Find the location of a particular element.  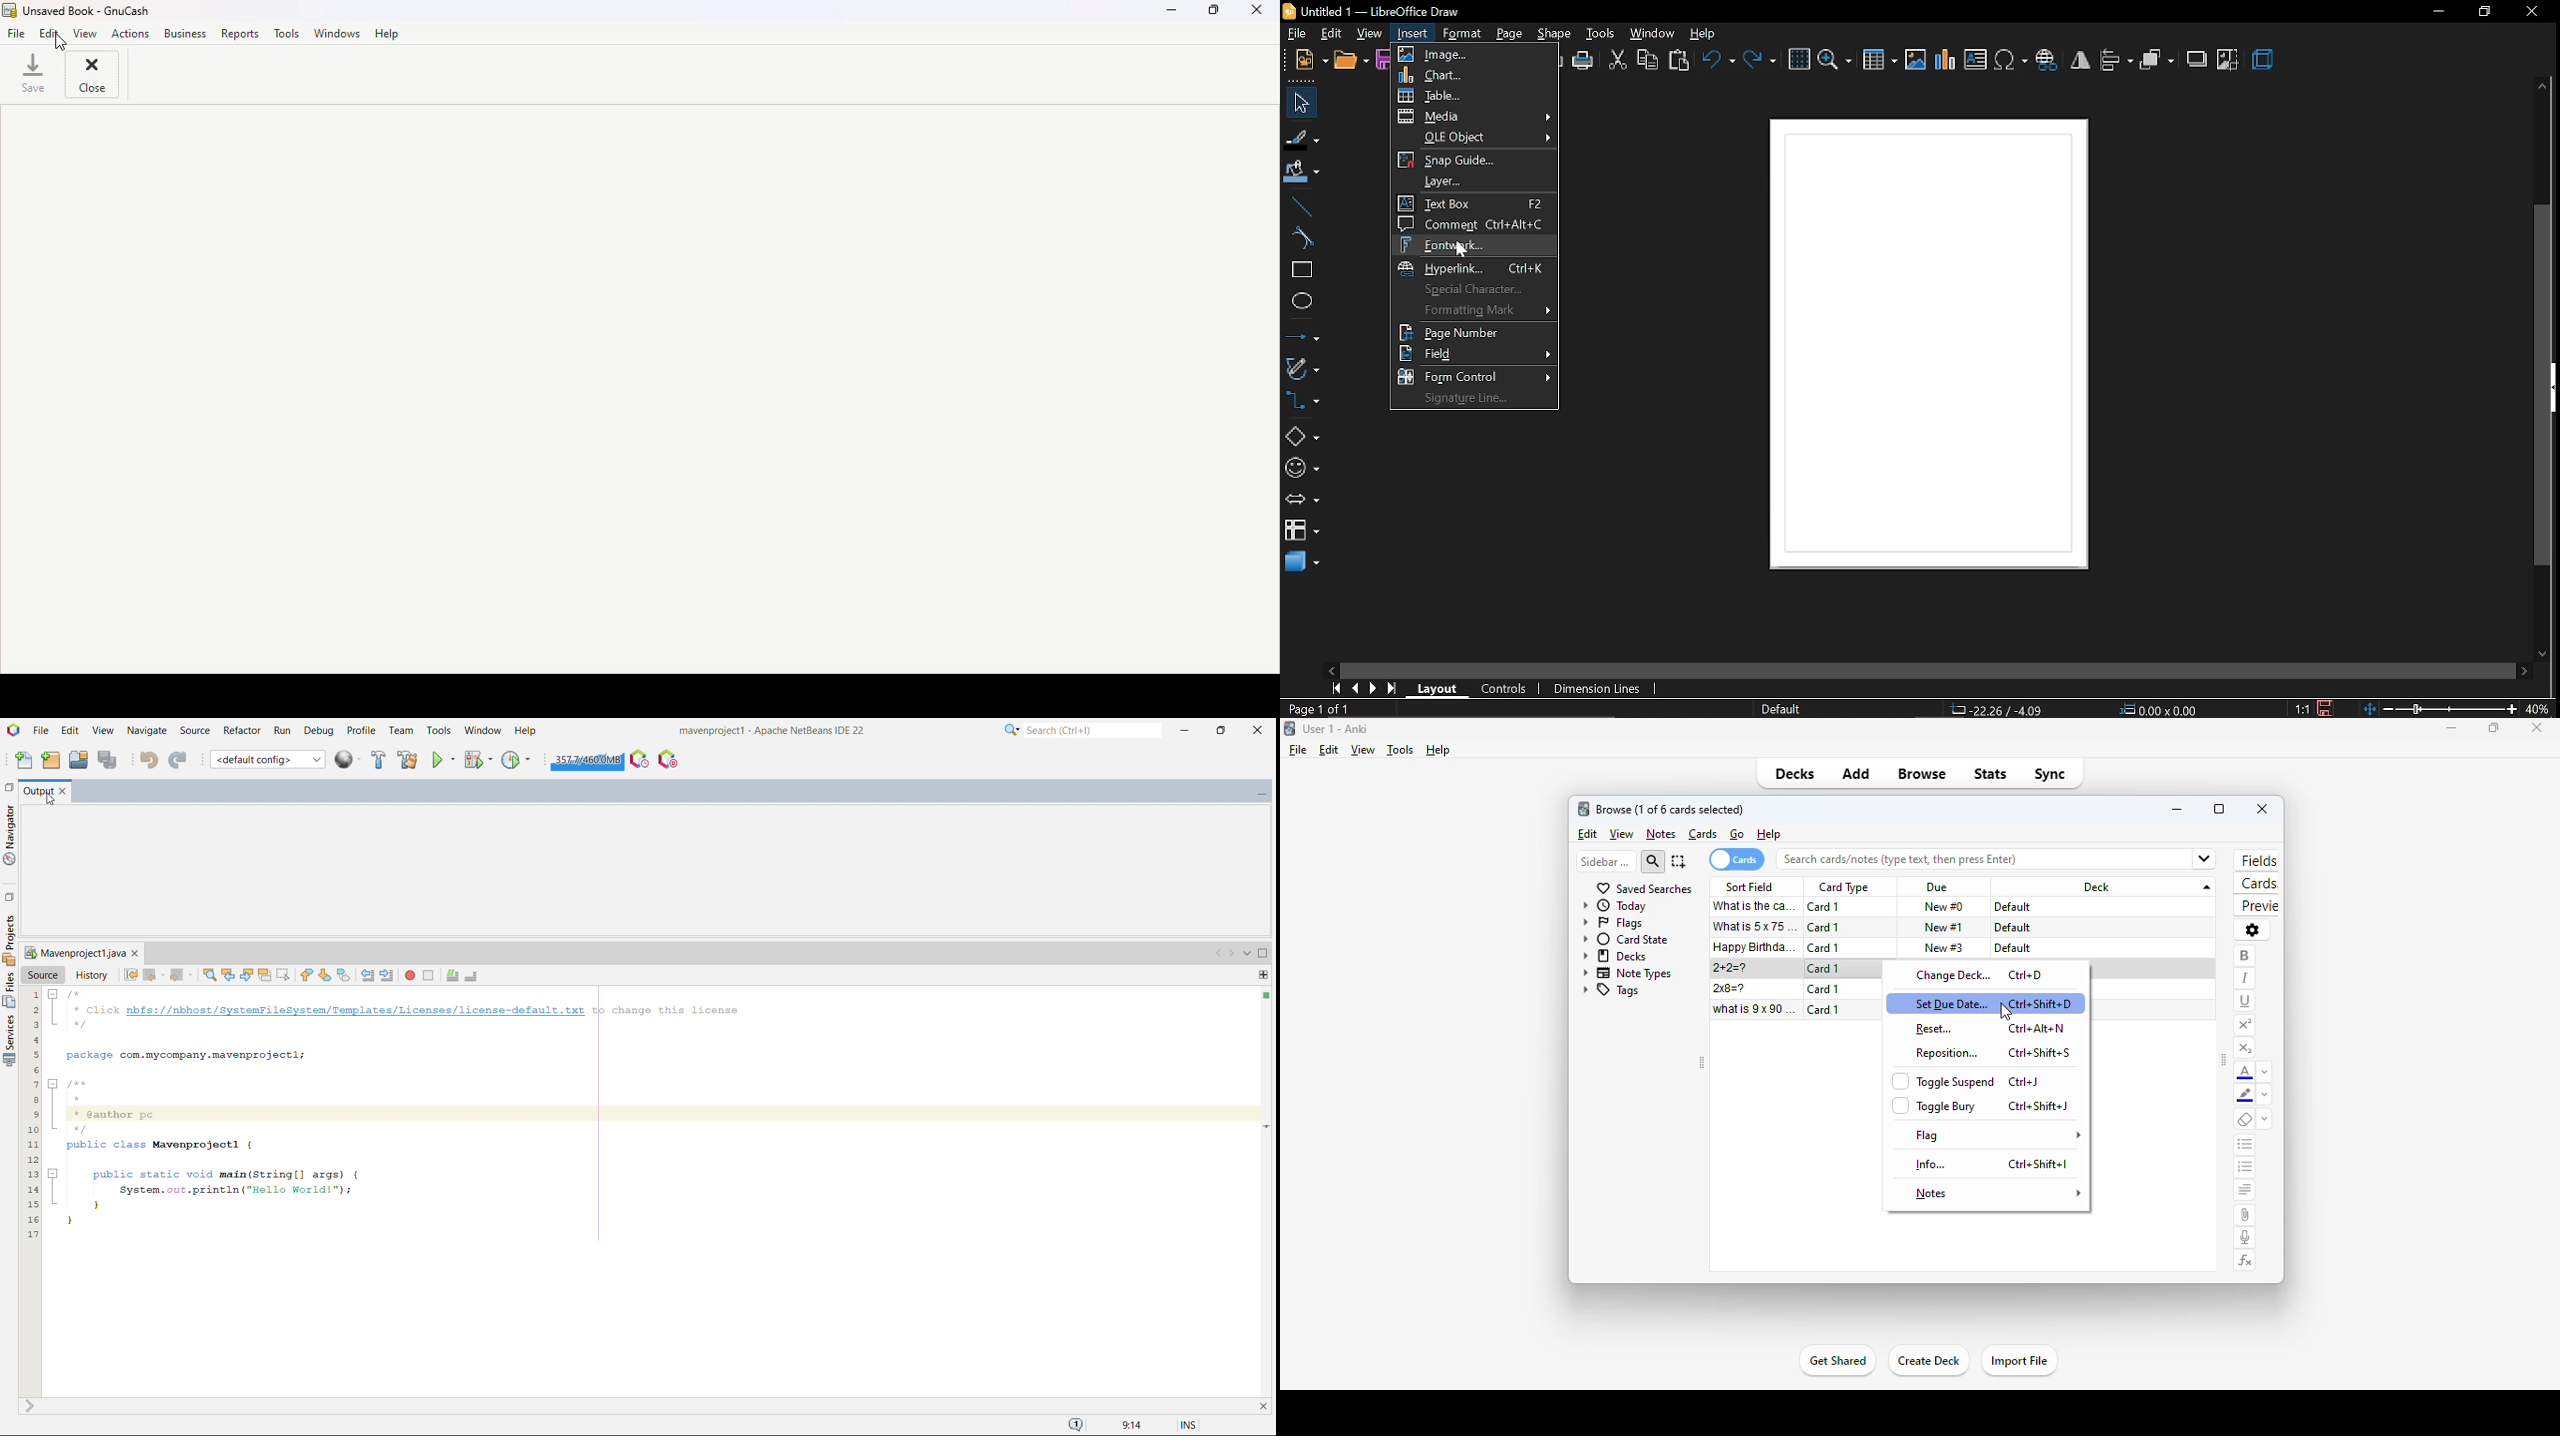

what is the capital of France? is located at coordinates (1754, 906).